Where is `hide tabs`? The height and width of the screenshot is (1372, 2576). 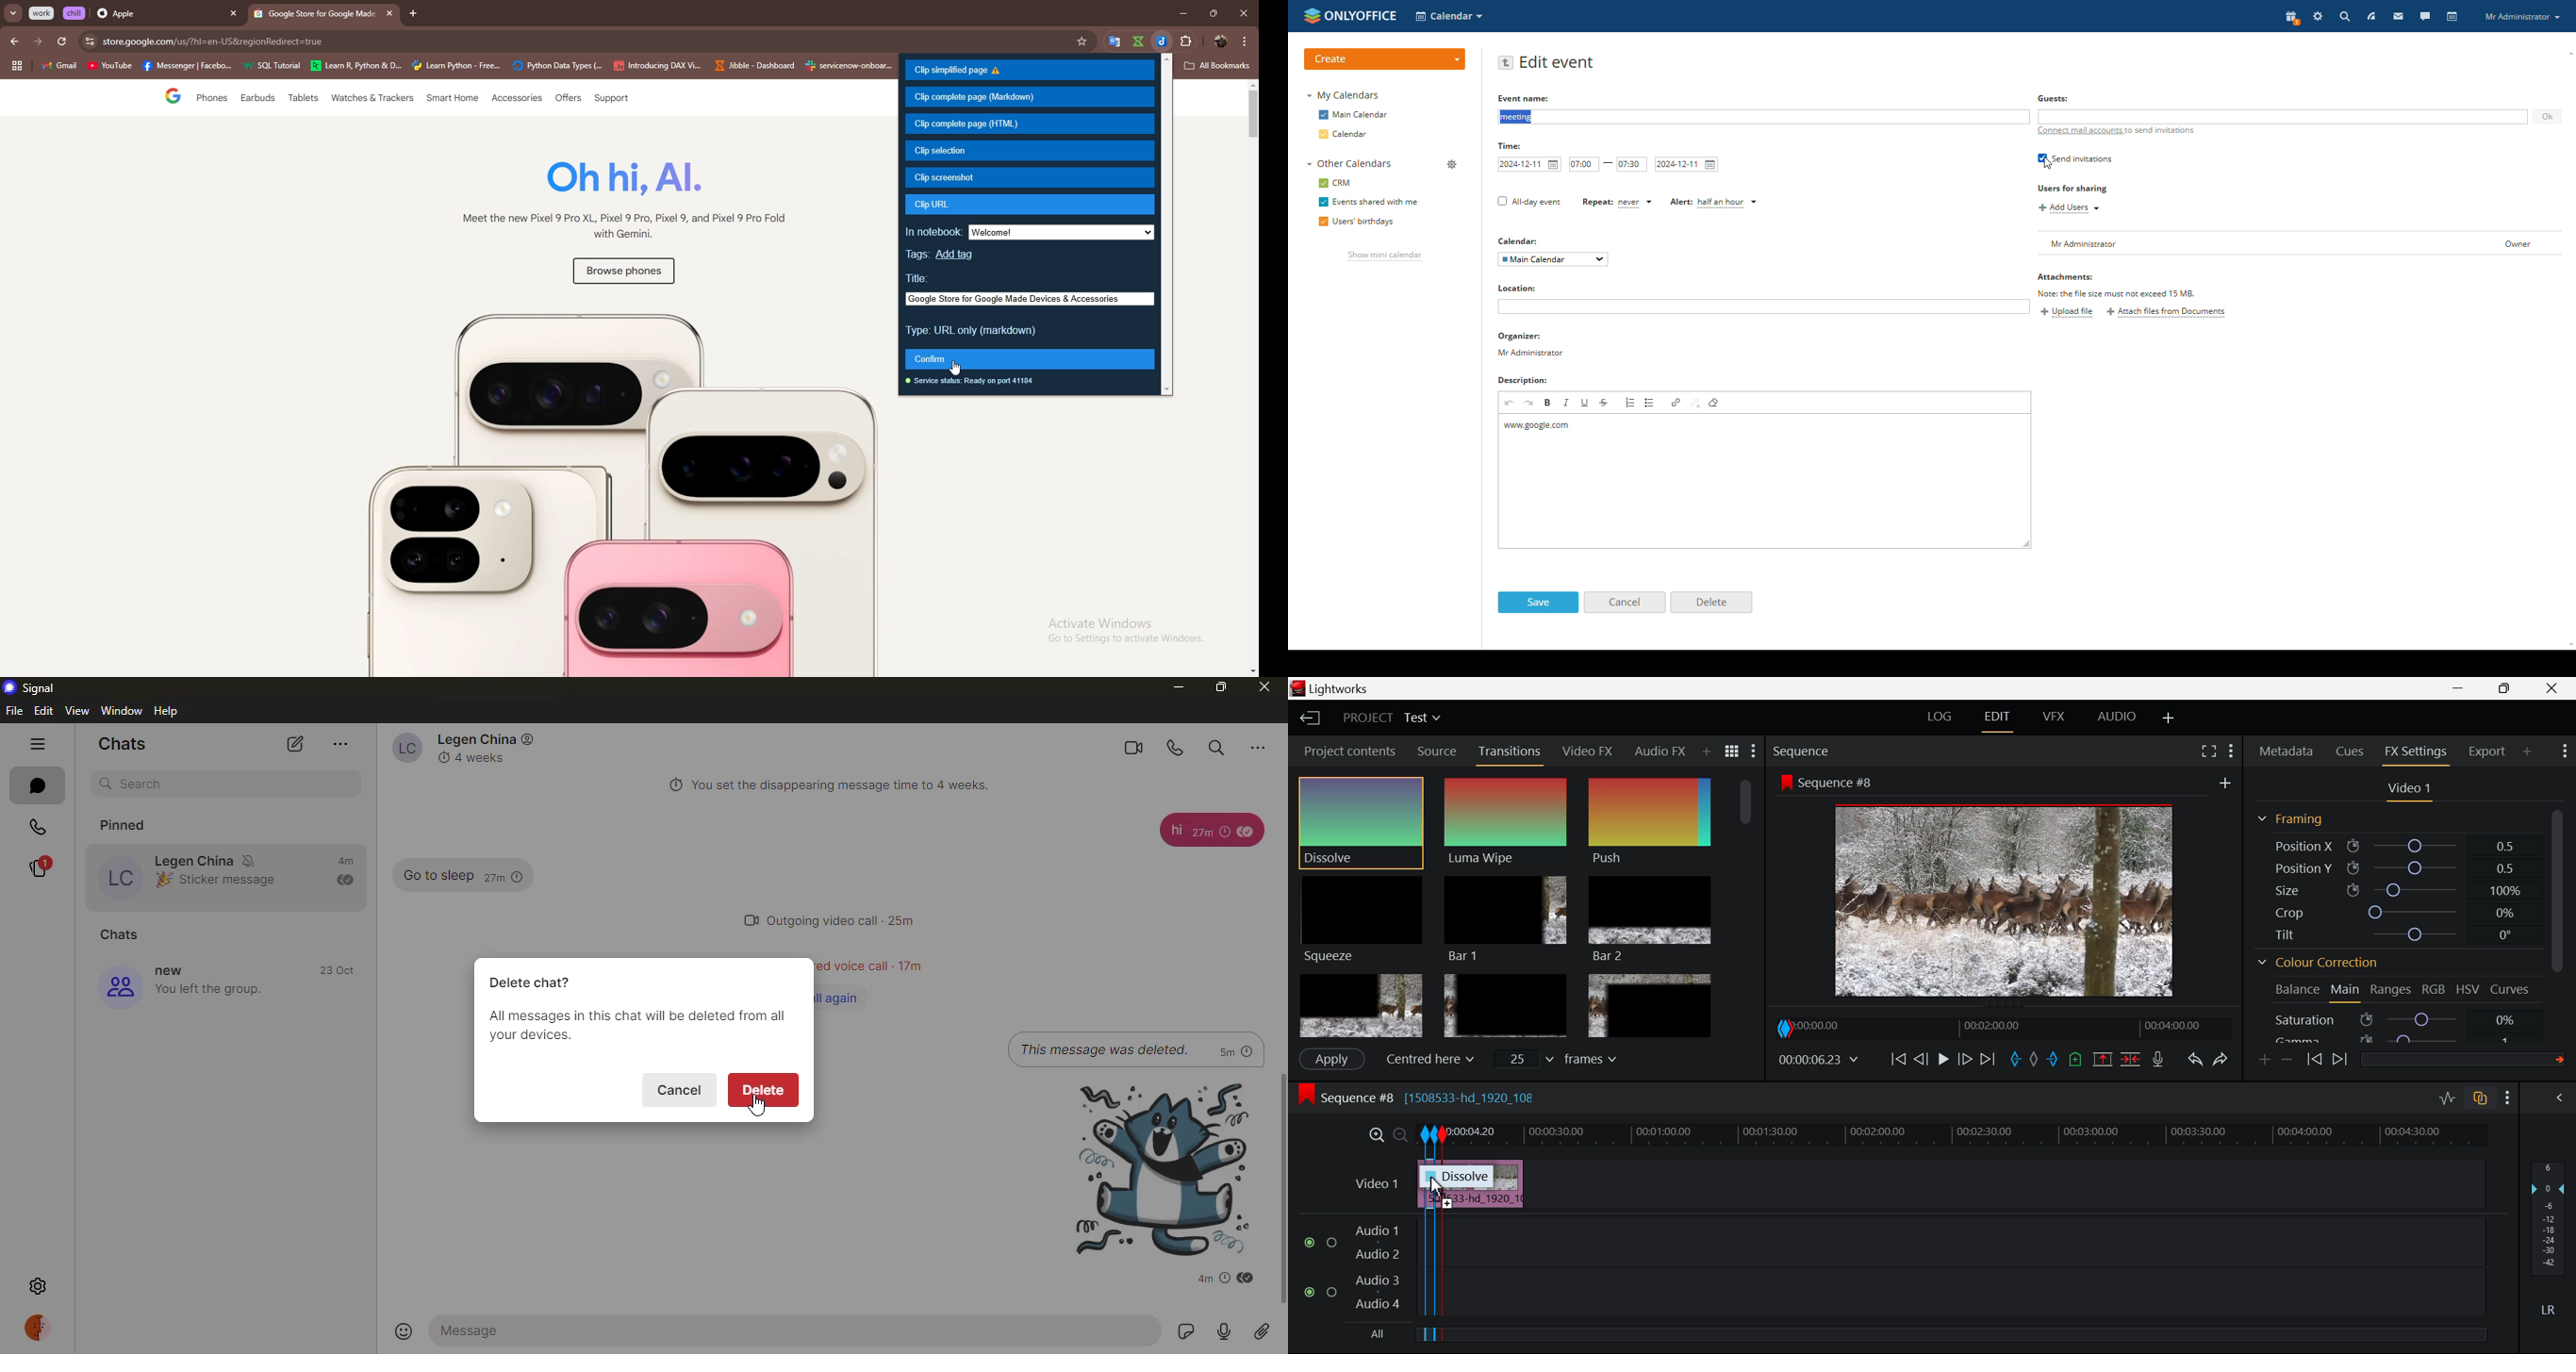
hide tabs is located at coordinates (37, 744).